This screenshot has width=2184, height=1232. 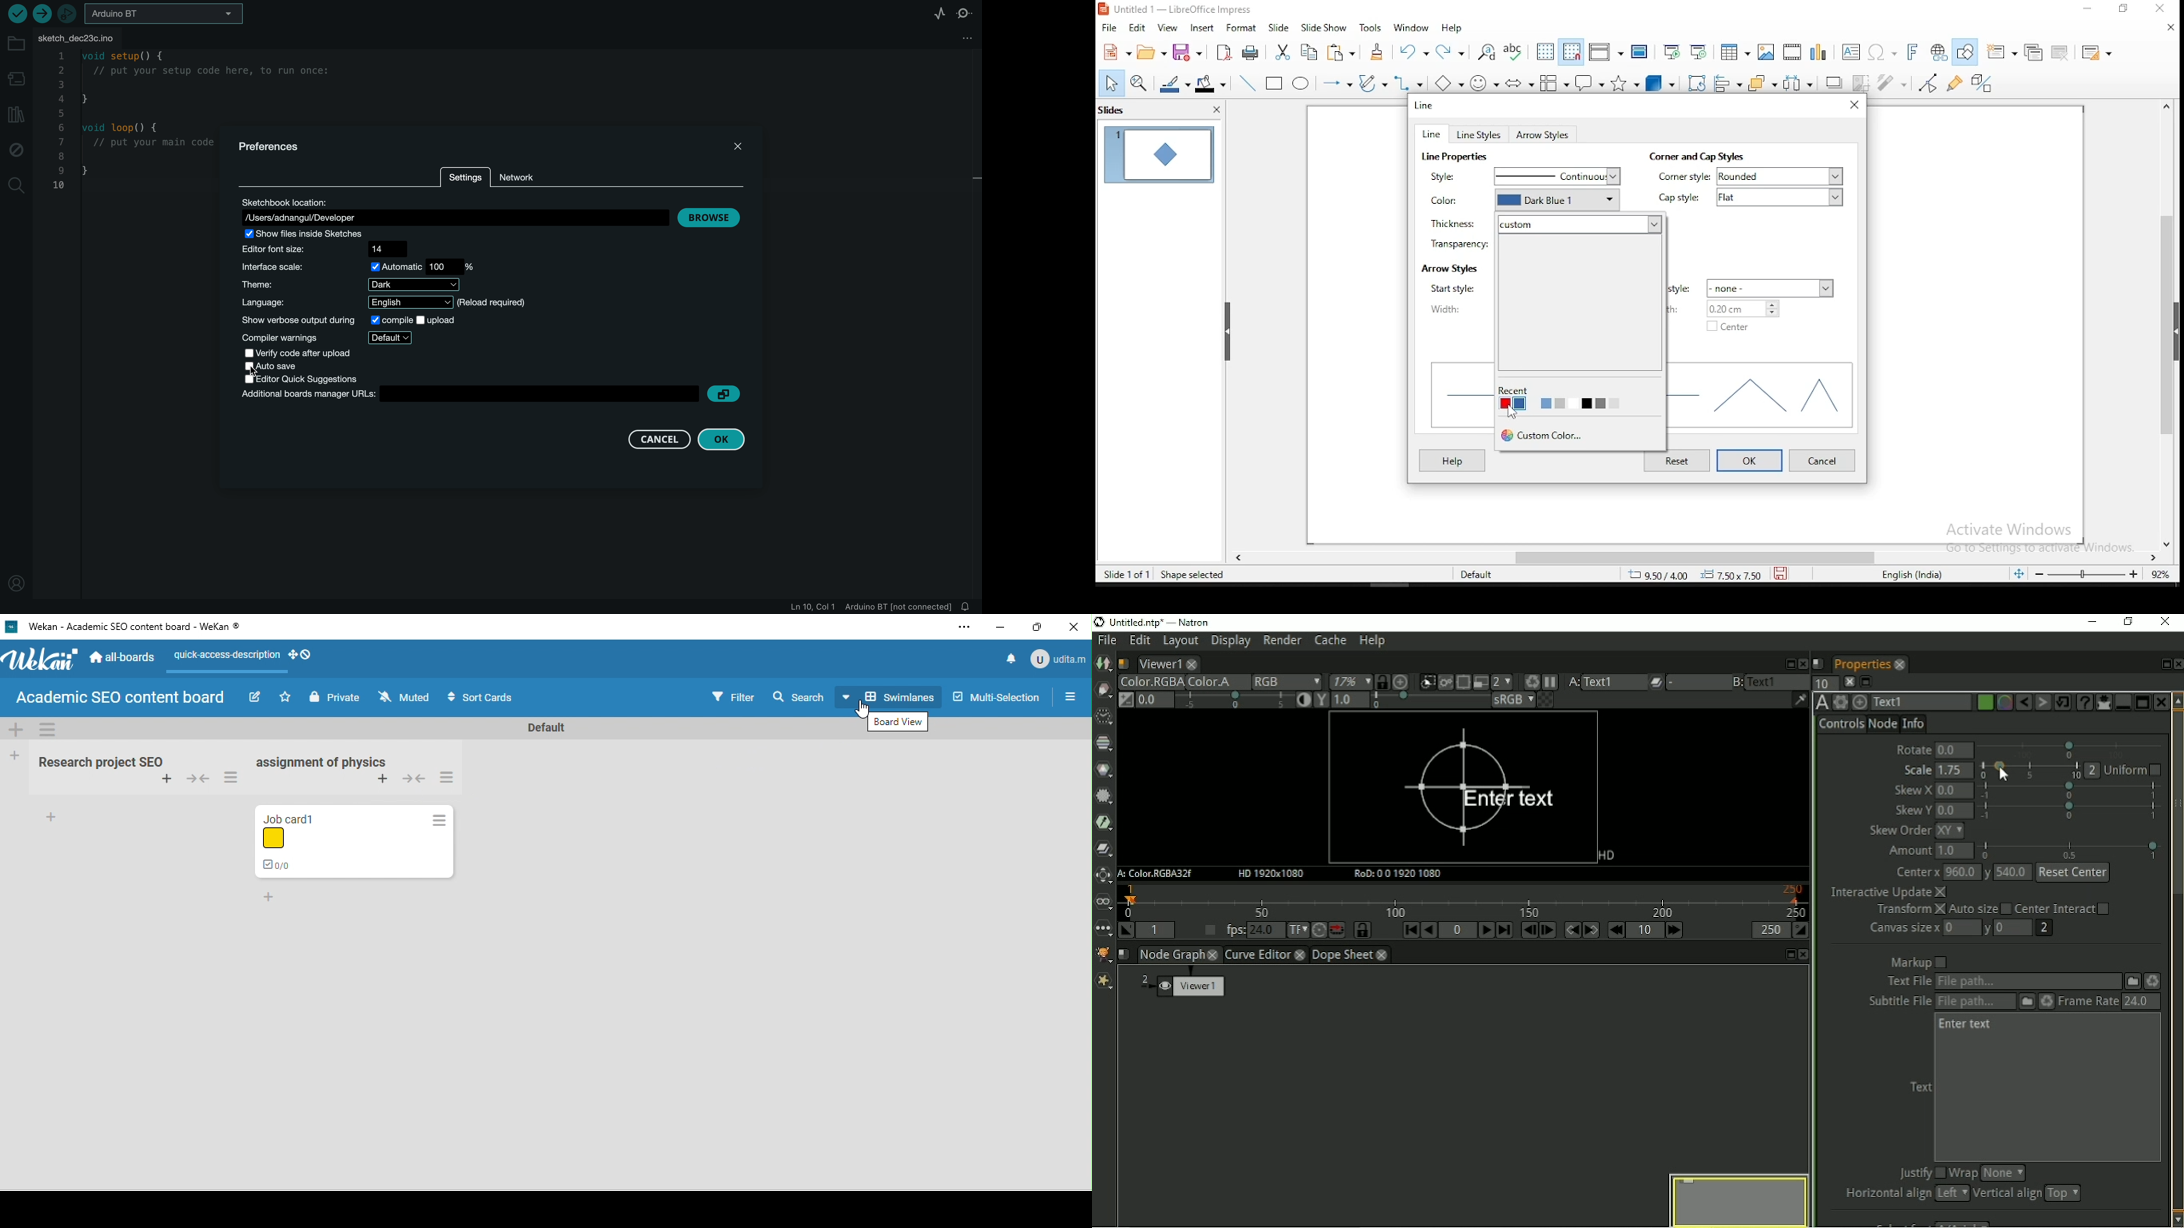 What do you see at coordinates (1176, 9) in the screenshot?
I see `icon and filename` at bounding box center [1176, 9].